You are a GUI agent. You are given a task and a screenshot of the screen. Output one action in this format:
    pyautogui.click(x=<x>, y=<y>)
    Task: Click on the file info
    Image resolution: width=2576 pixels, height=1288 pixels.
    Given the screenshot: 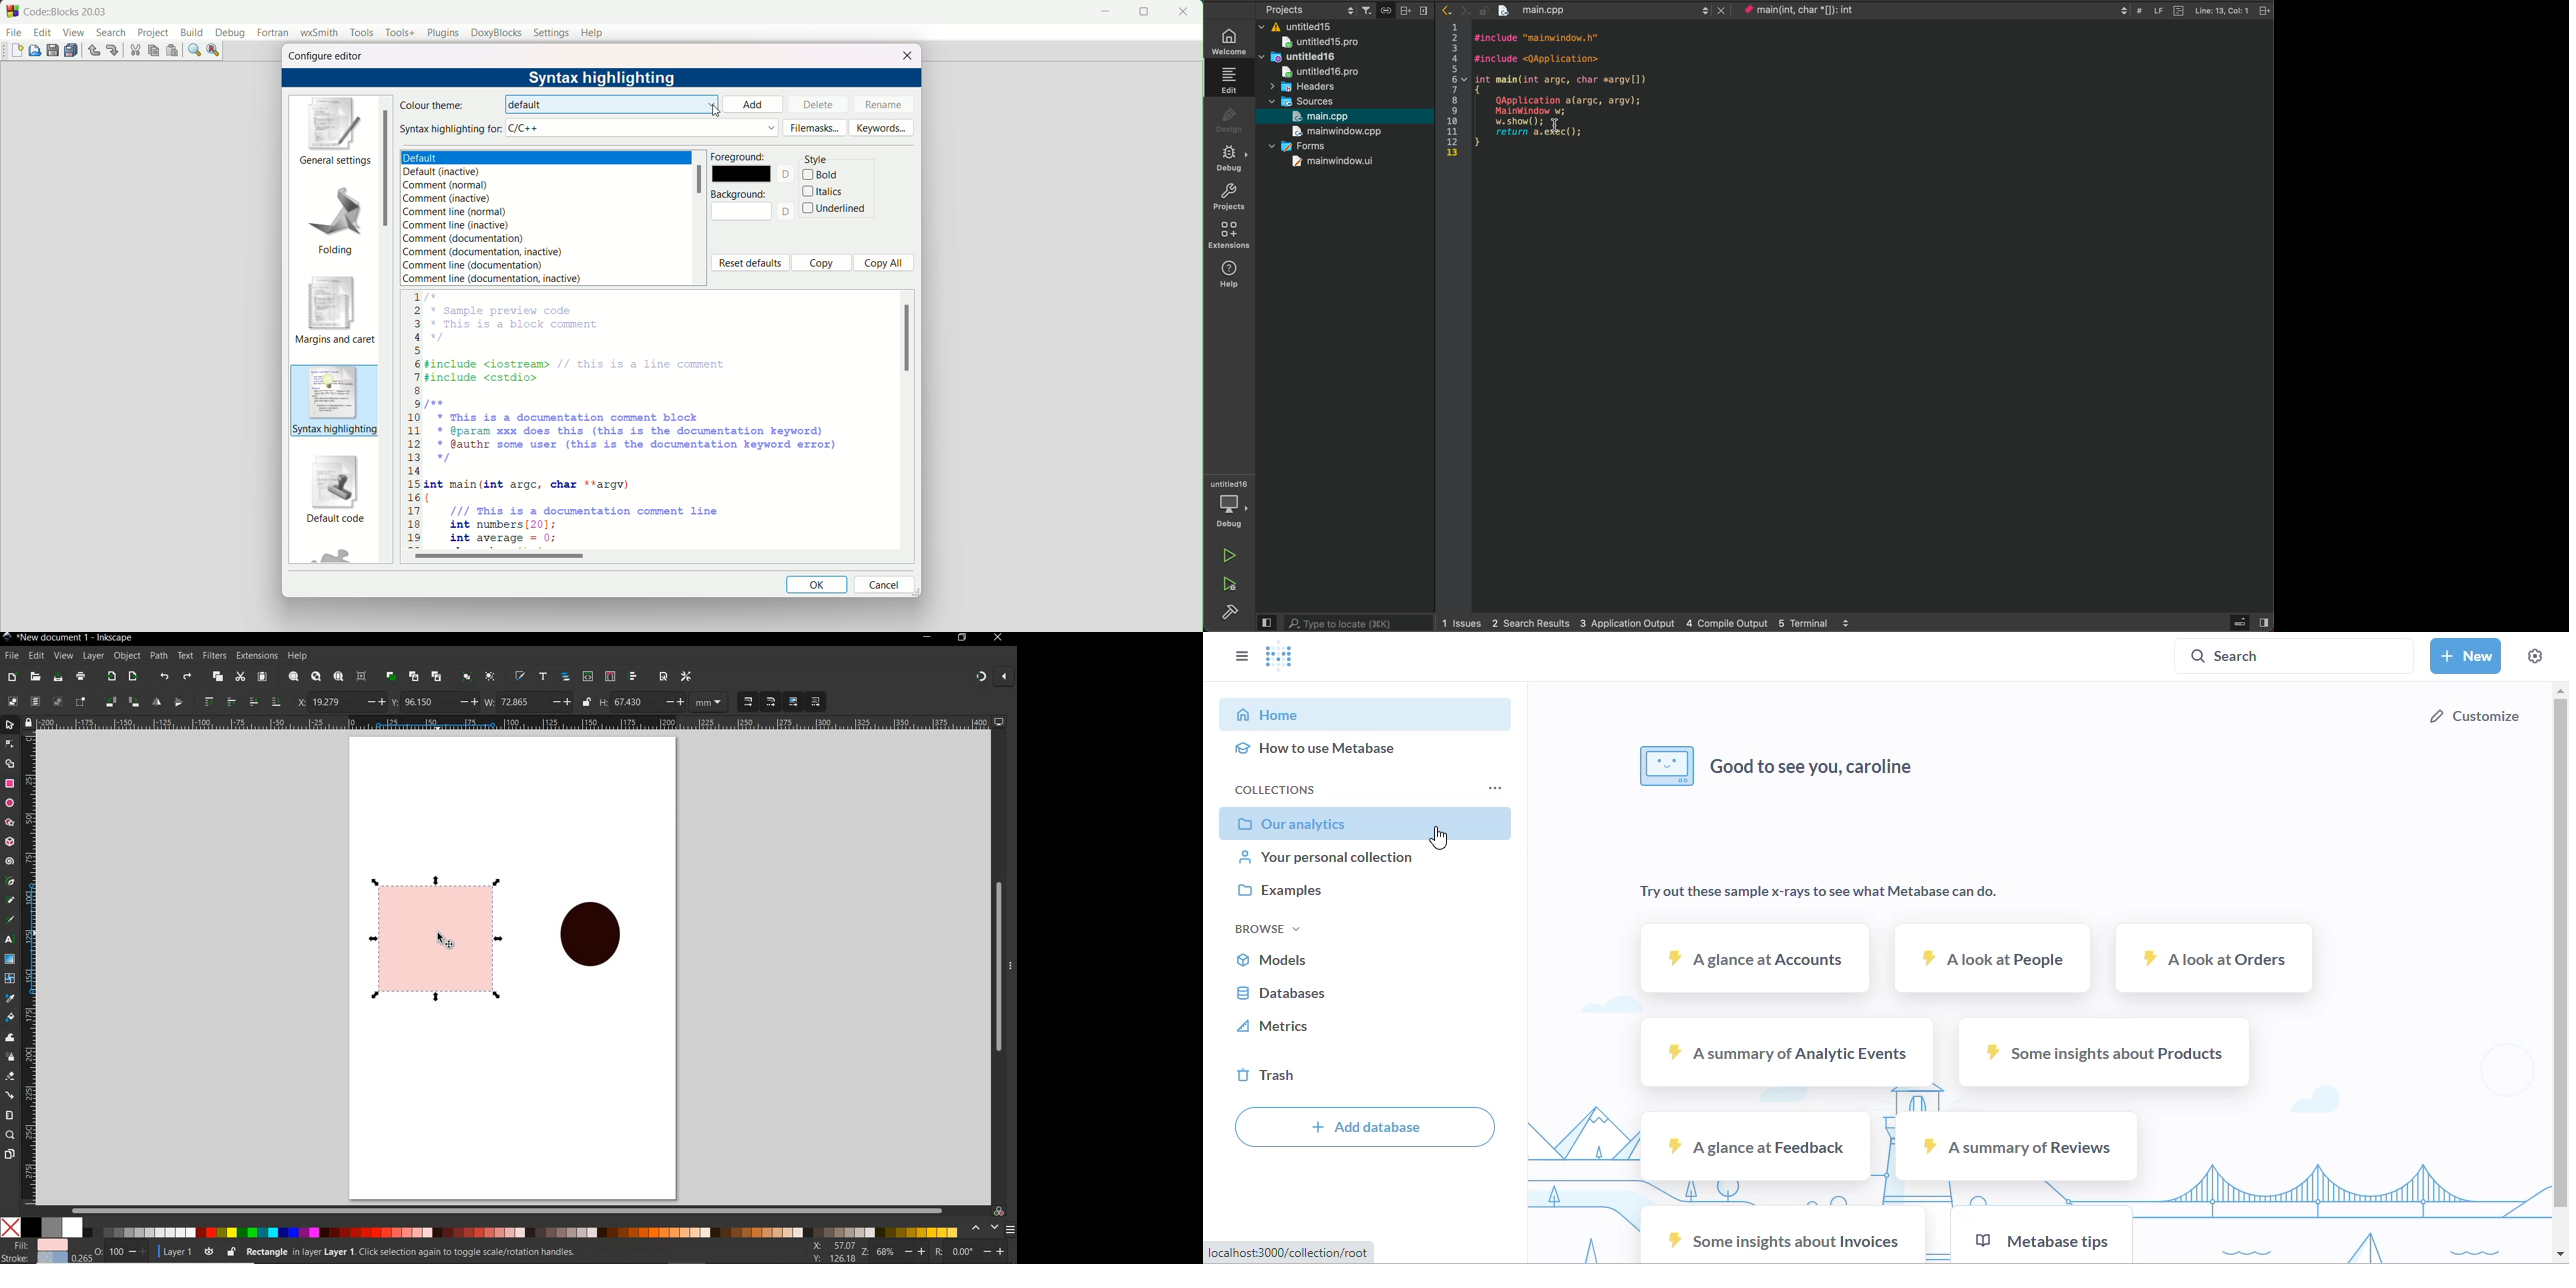 What is the action you would take?
    pyautogui.click(x=2192, y=11)
    